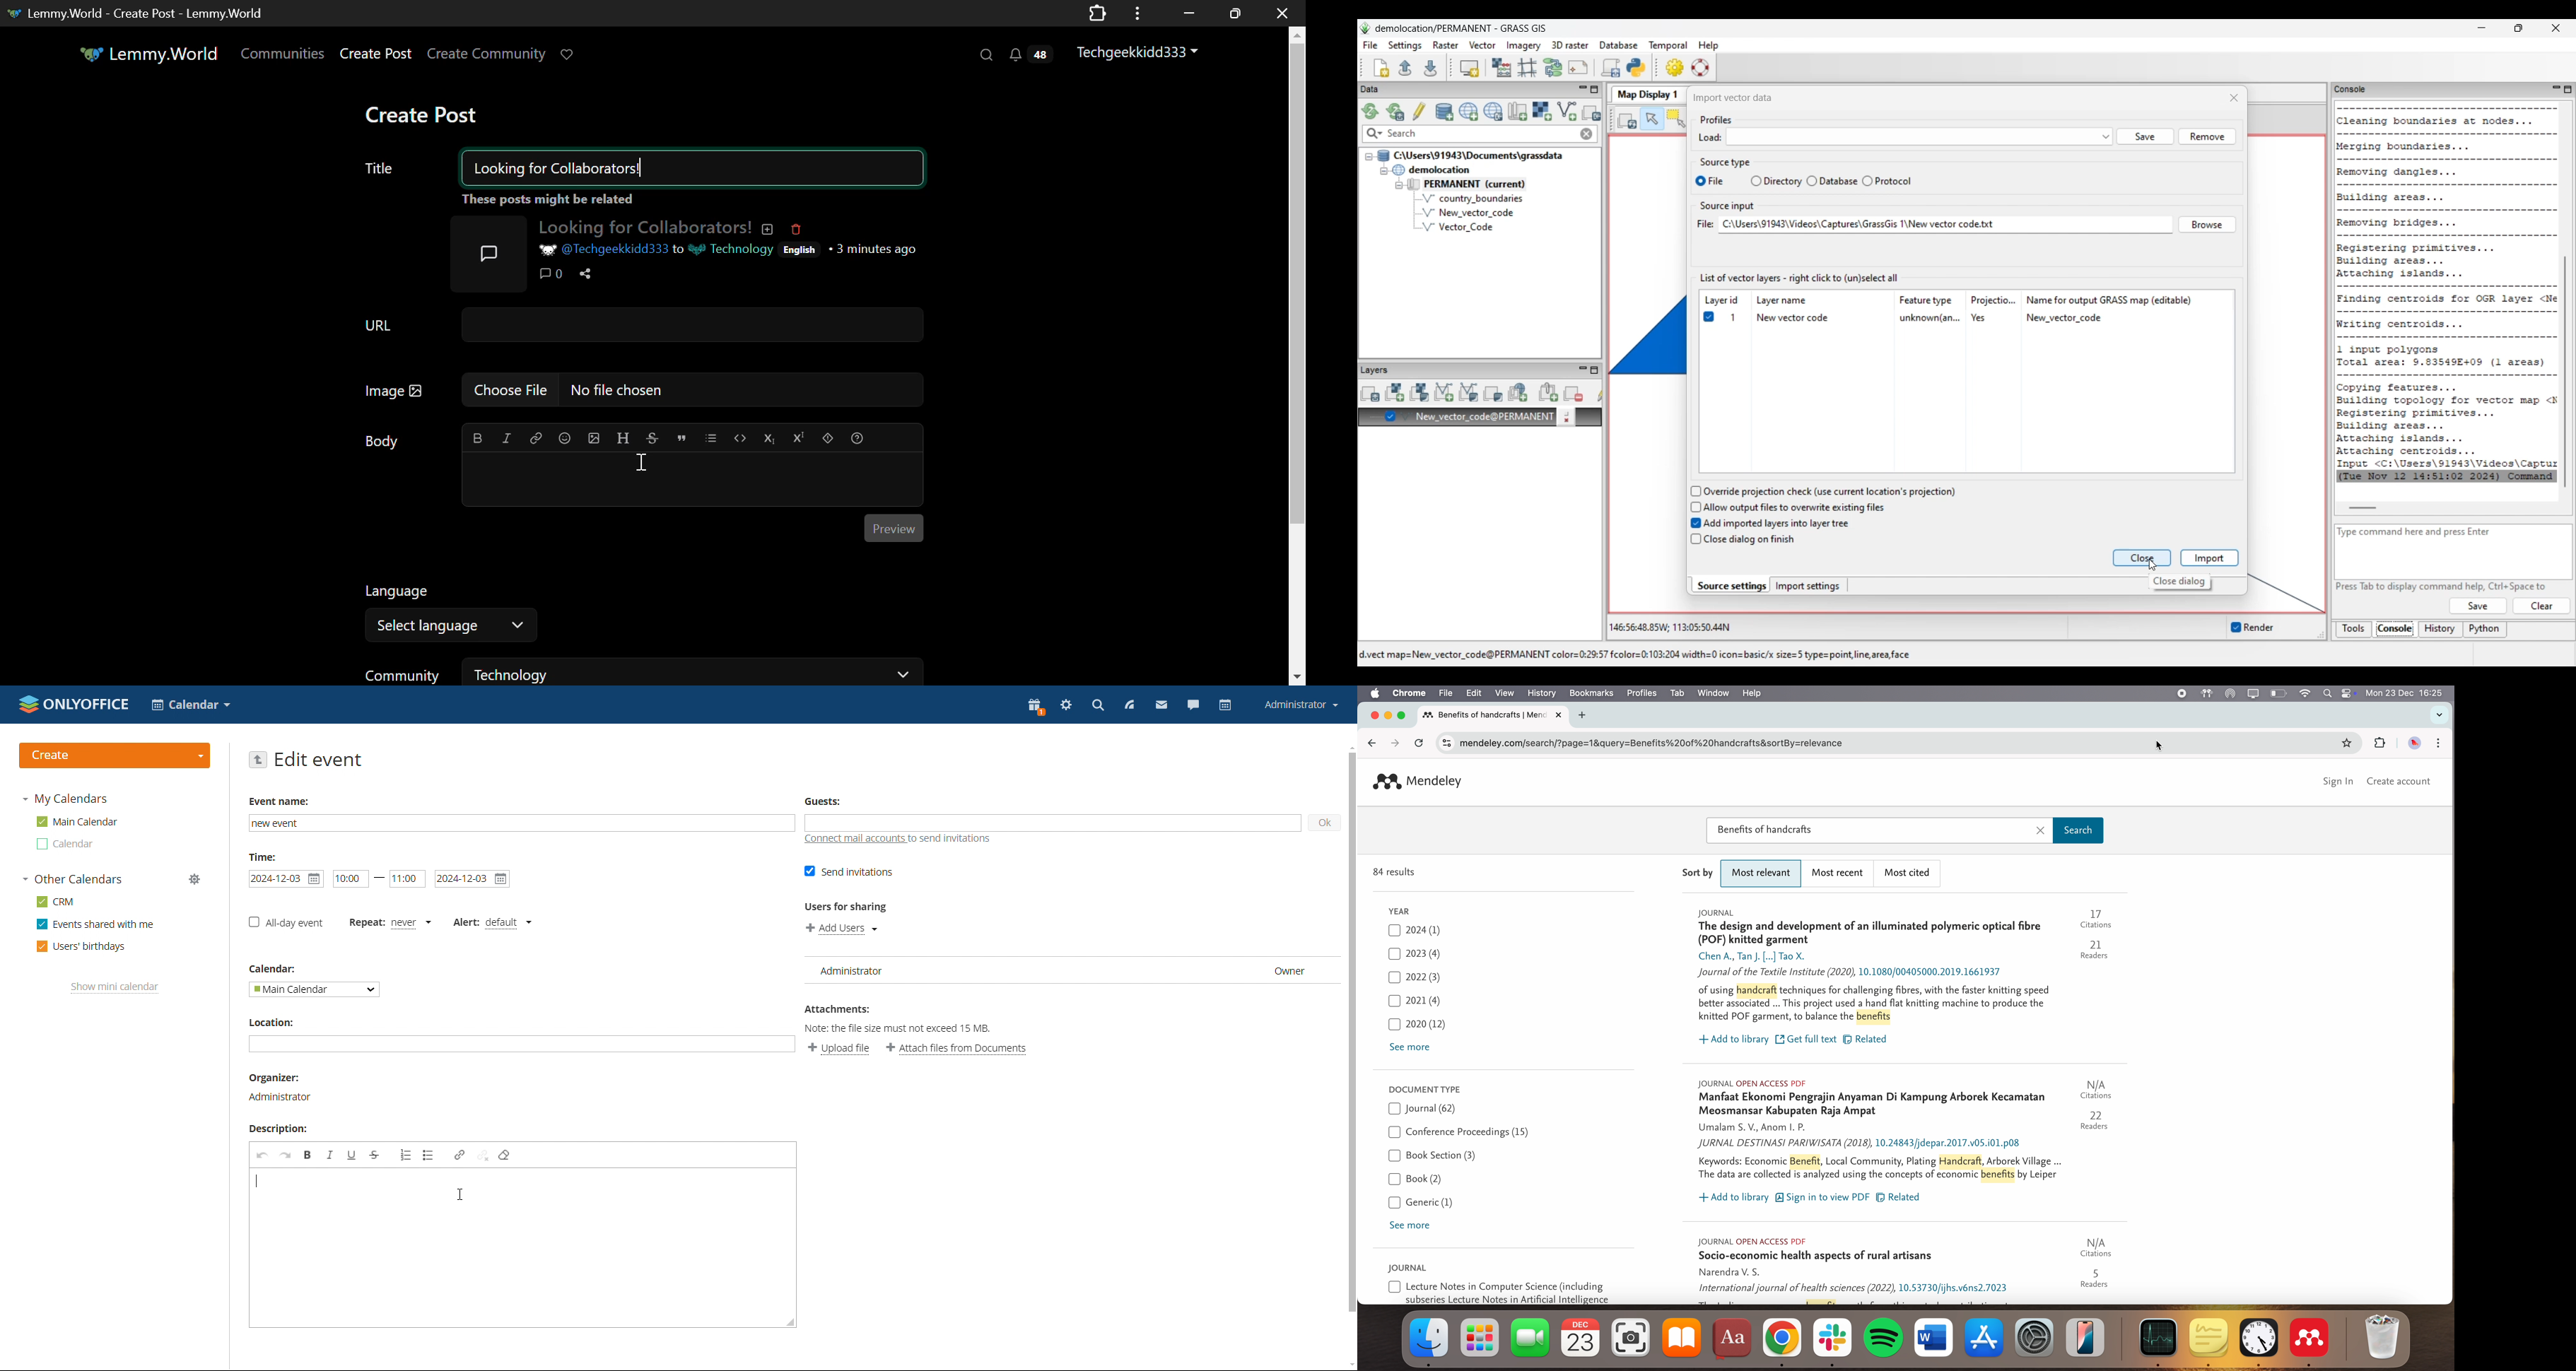 This screenshot has width=2576, height=1372. What do you see at coordinates (284, 54) in the screenshot?
I see `Communities` at bounding box center [284, 54].